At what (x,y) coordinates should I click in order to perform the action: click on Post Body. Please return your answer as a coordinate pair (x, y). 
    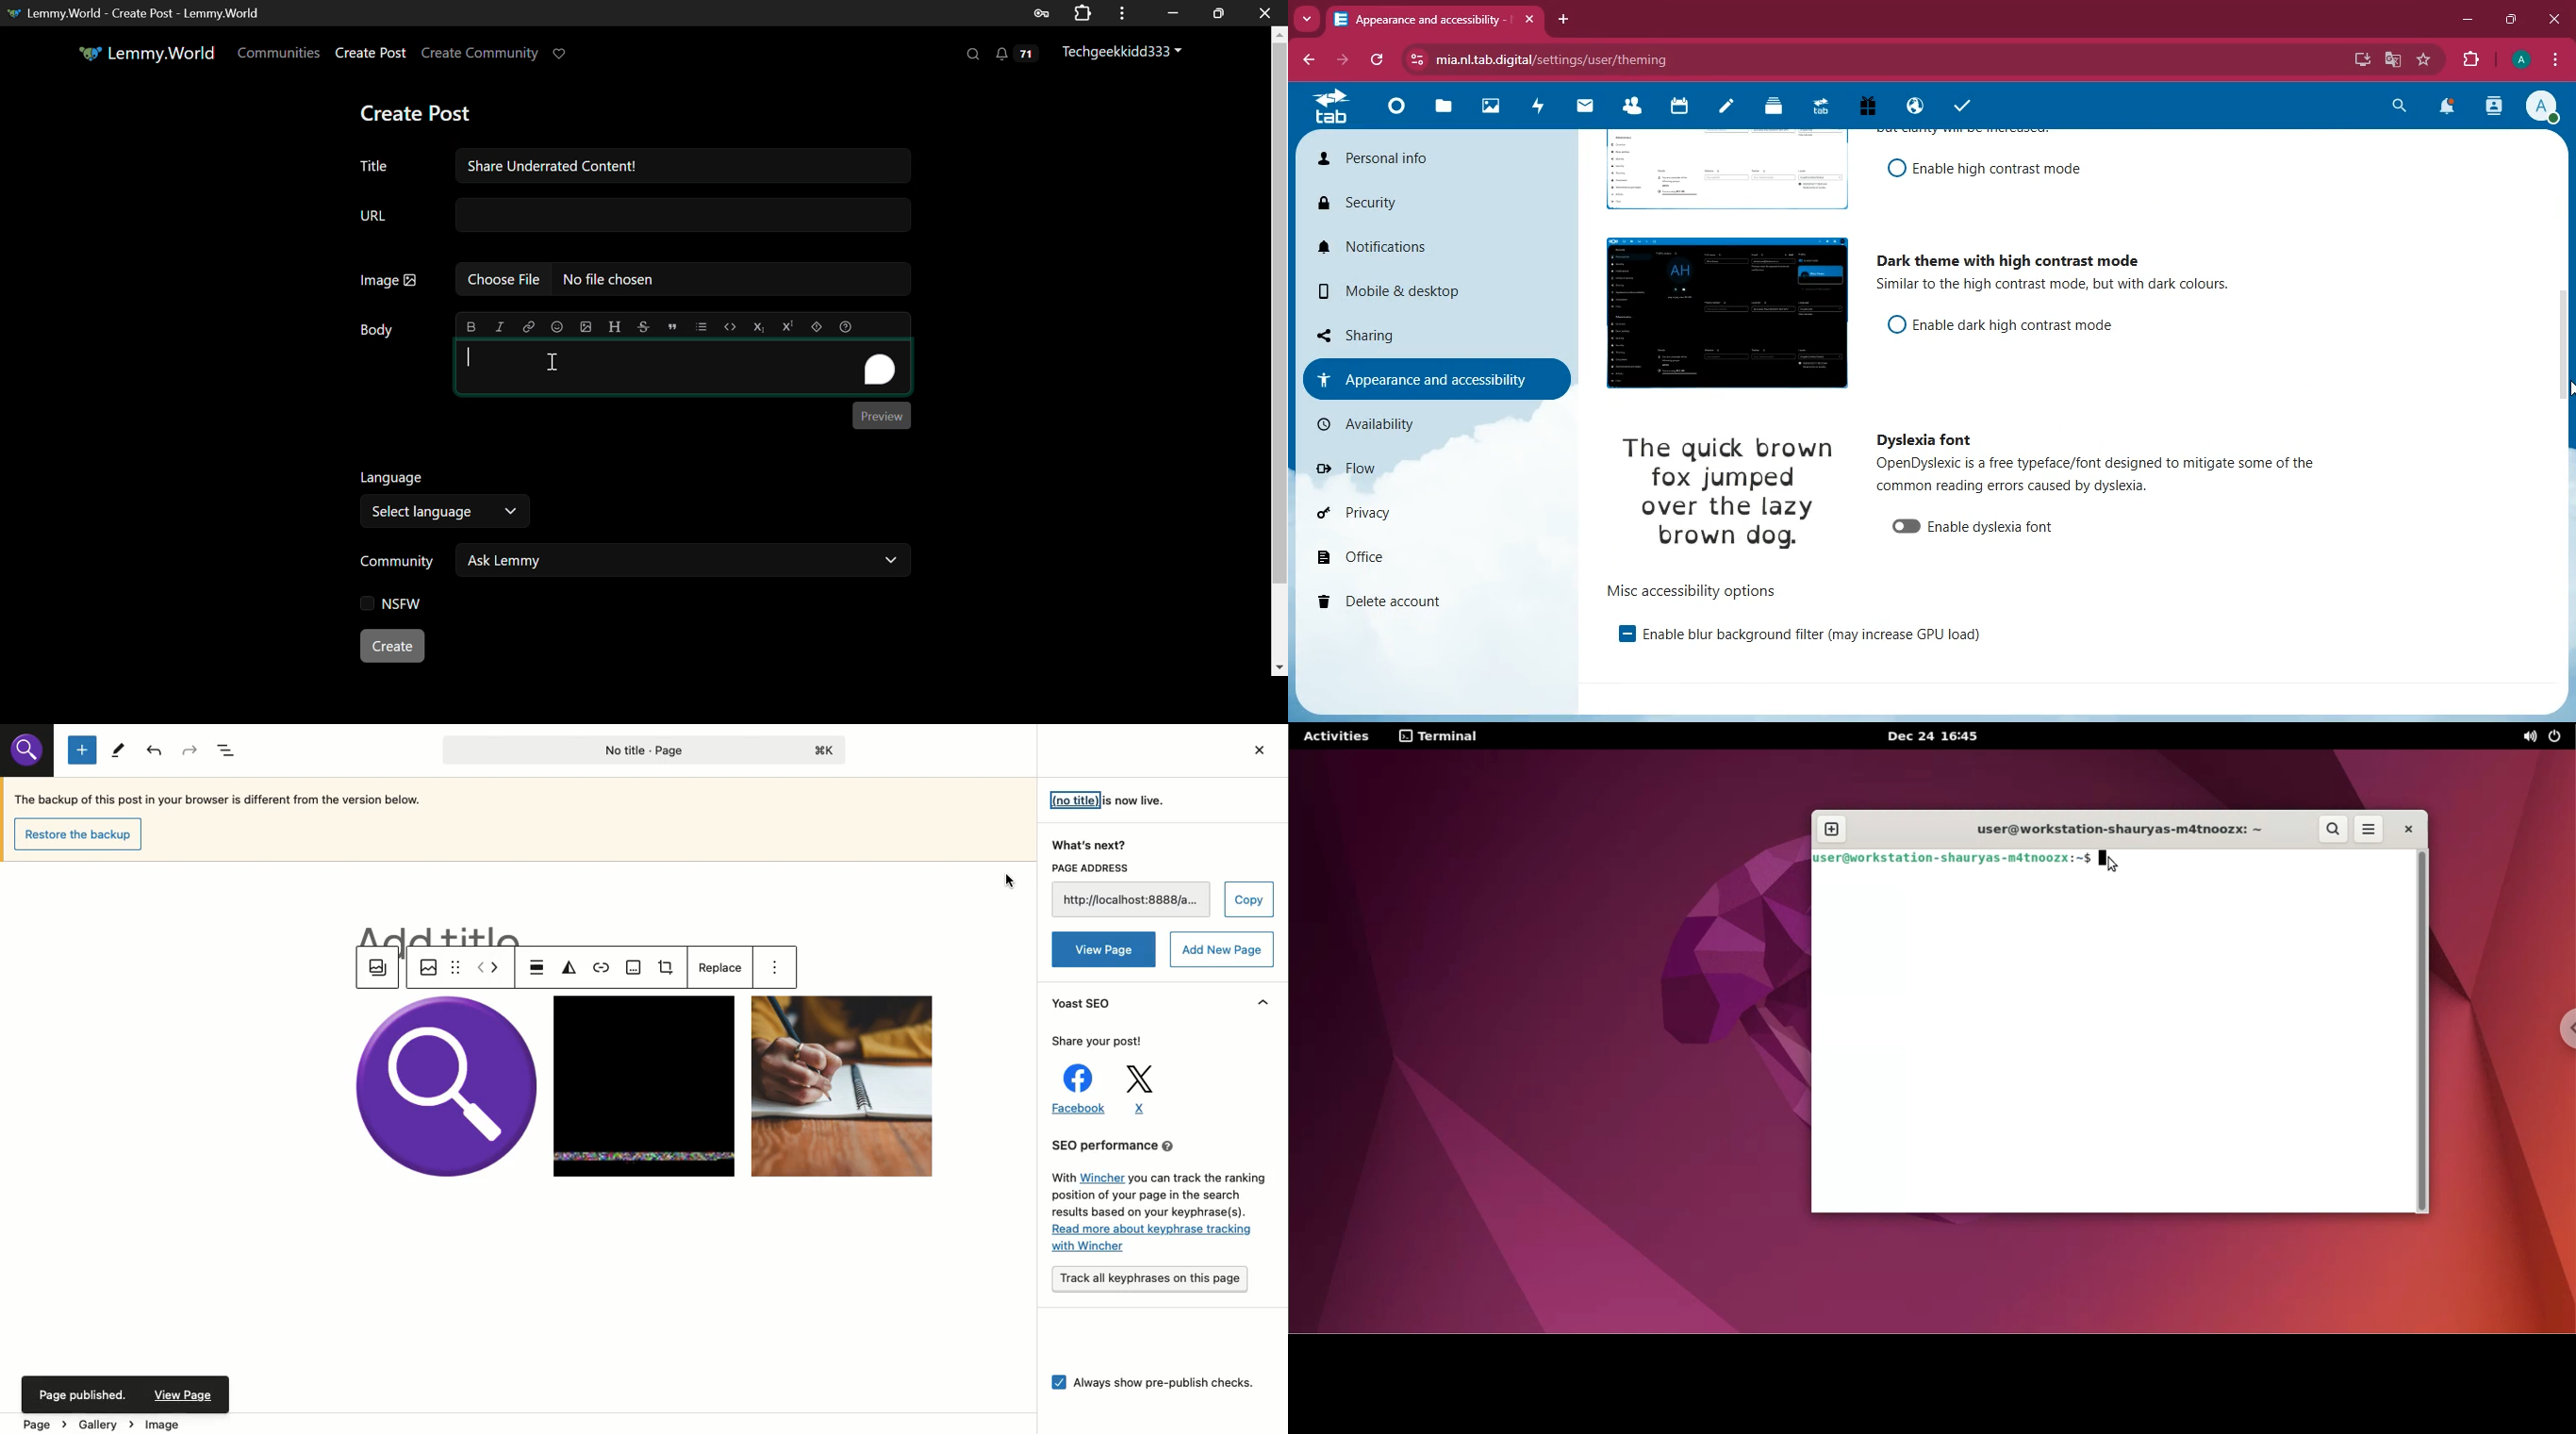
    Looking at the image, I should click on (683, 366).